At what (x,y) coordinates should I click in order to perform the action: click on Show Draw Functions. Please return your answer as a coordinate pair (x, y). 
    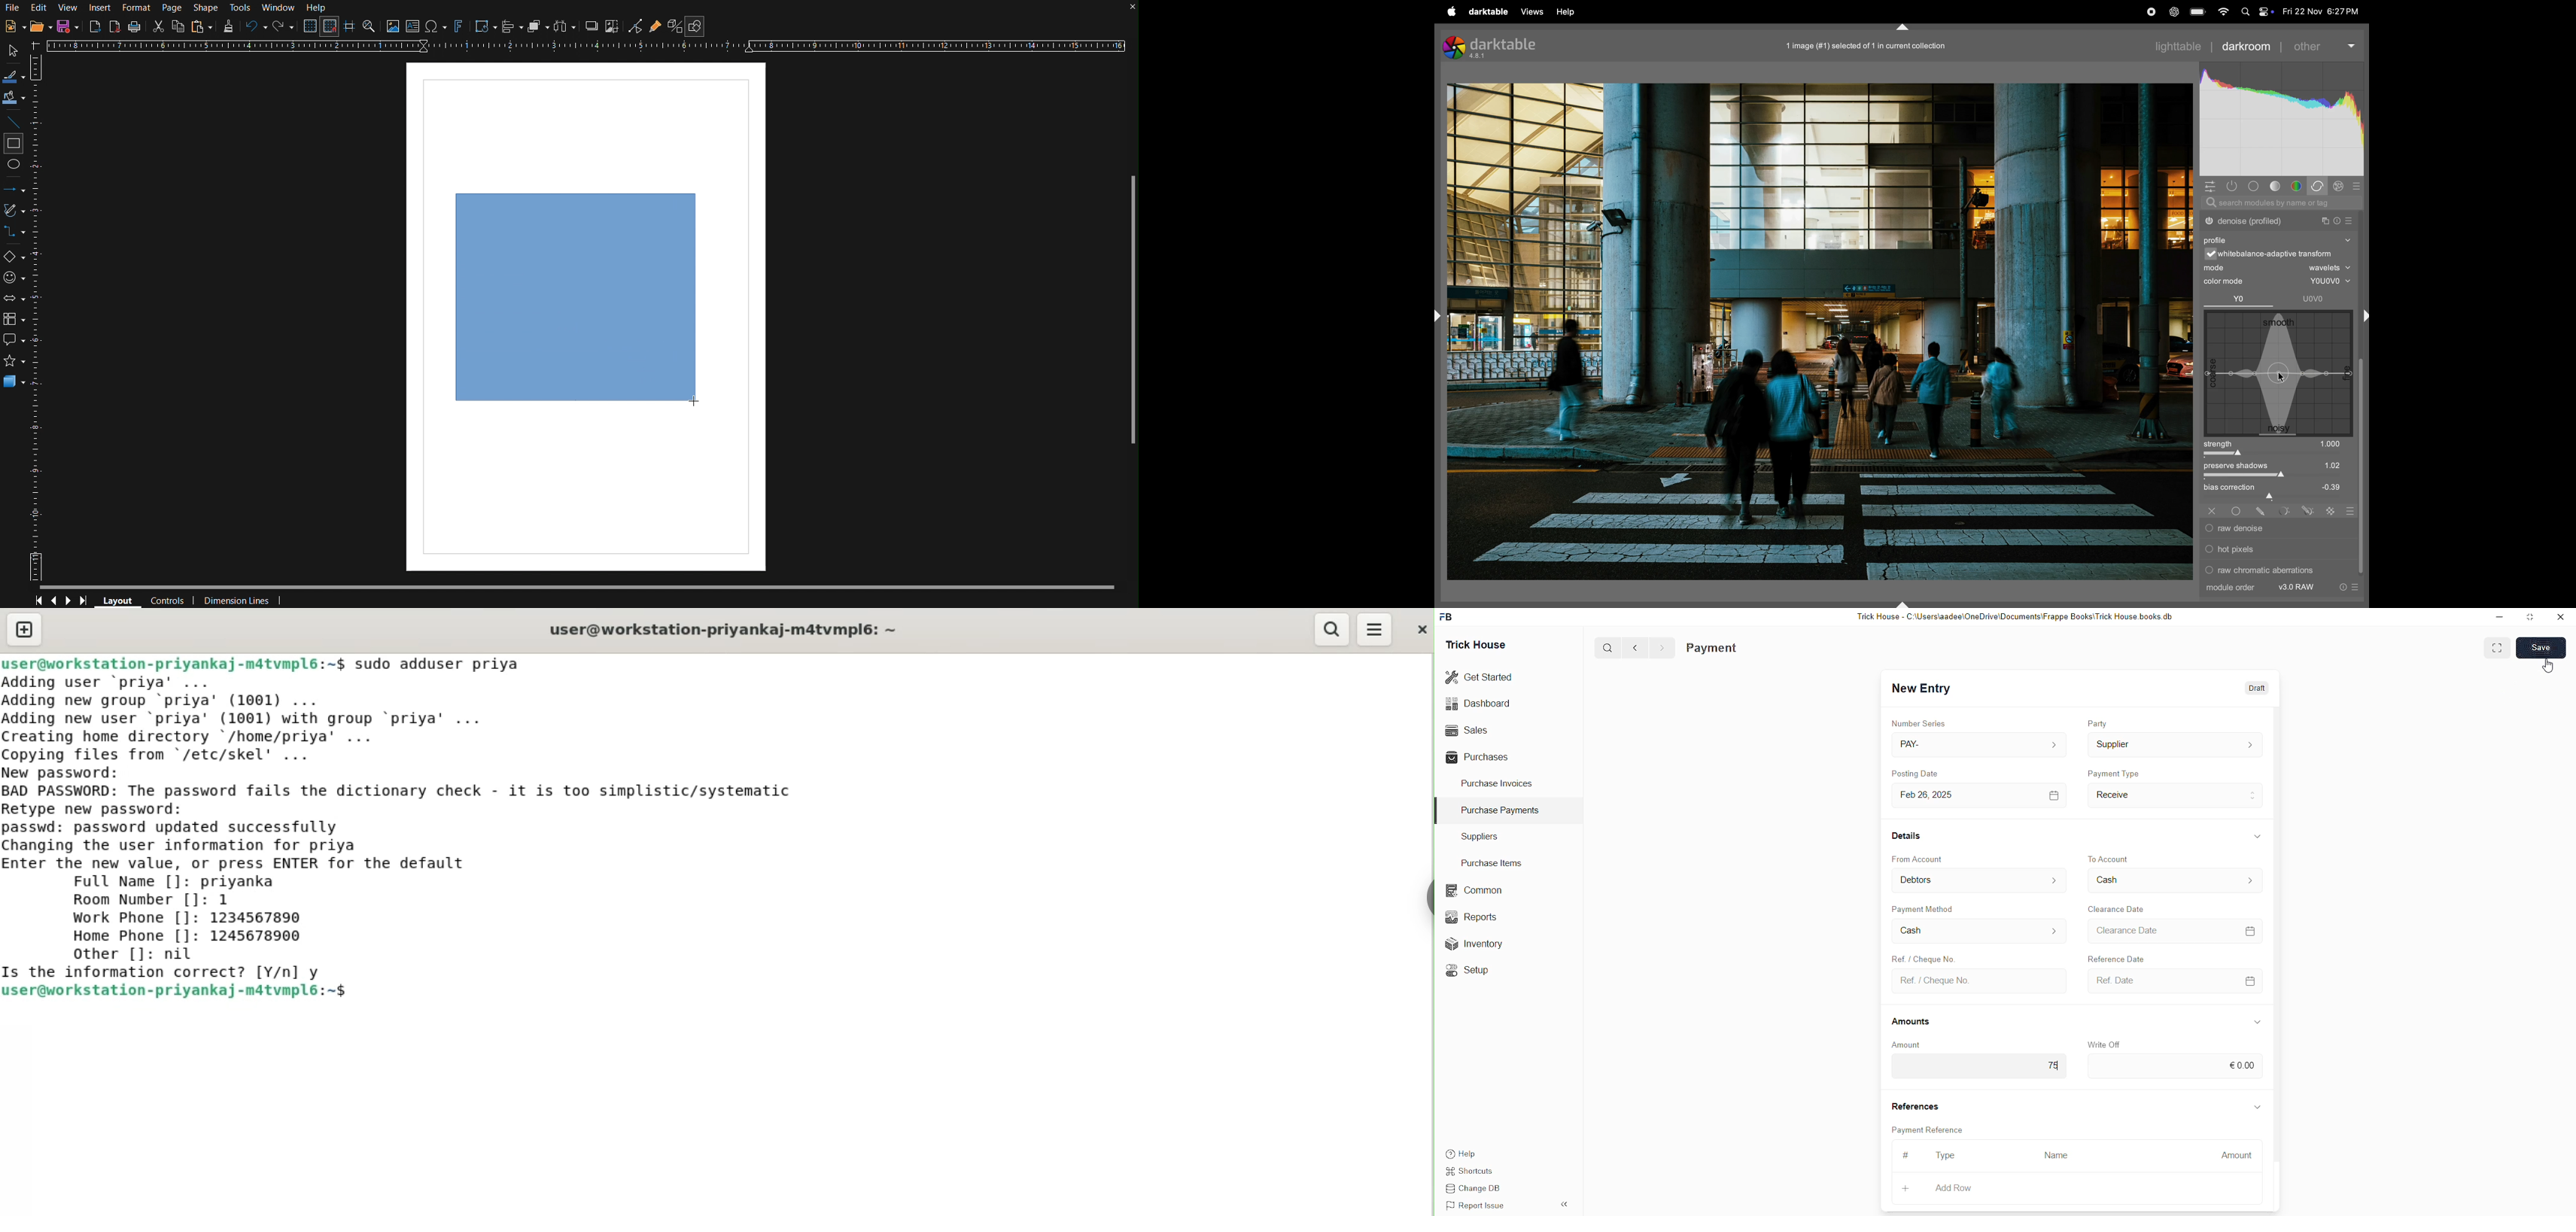
    Looking at the image, I should click on (695, 26).